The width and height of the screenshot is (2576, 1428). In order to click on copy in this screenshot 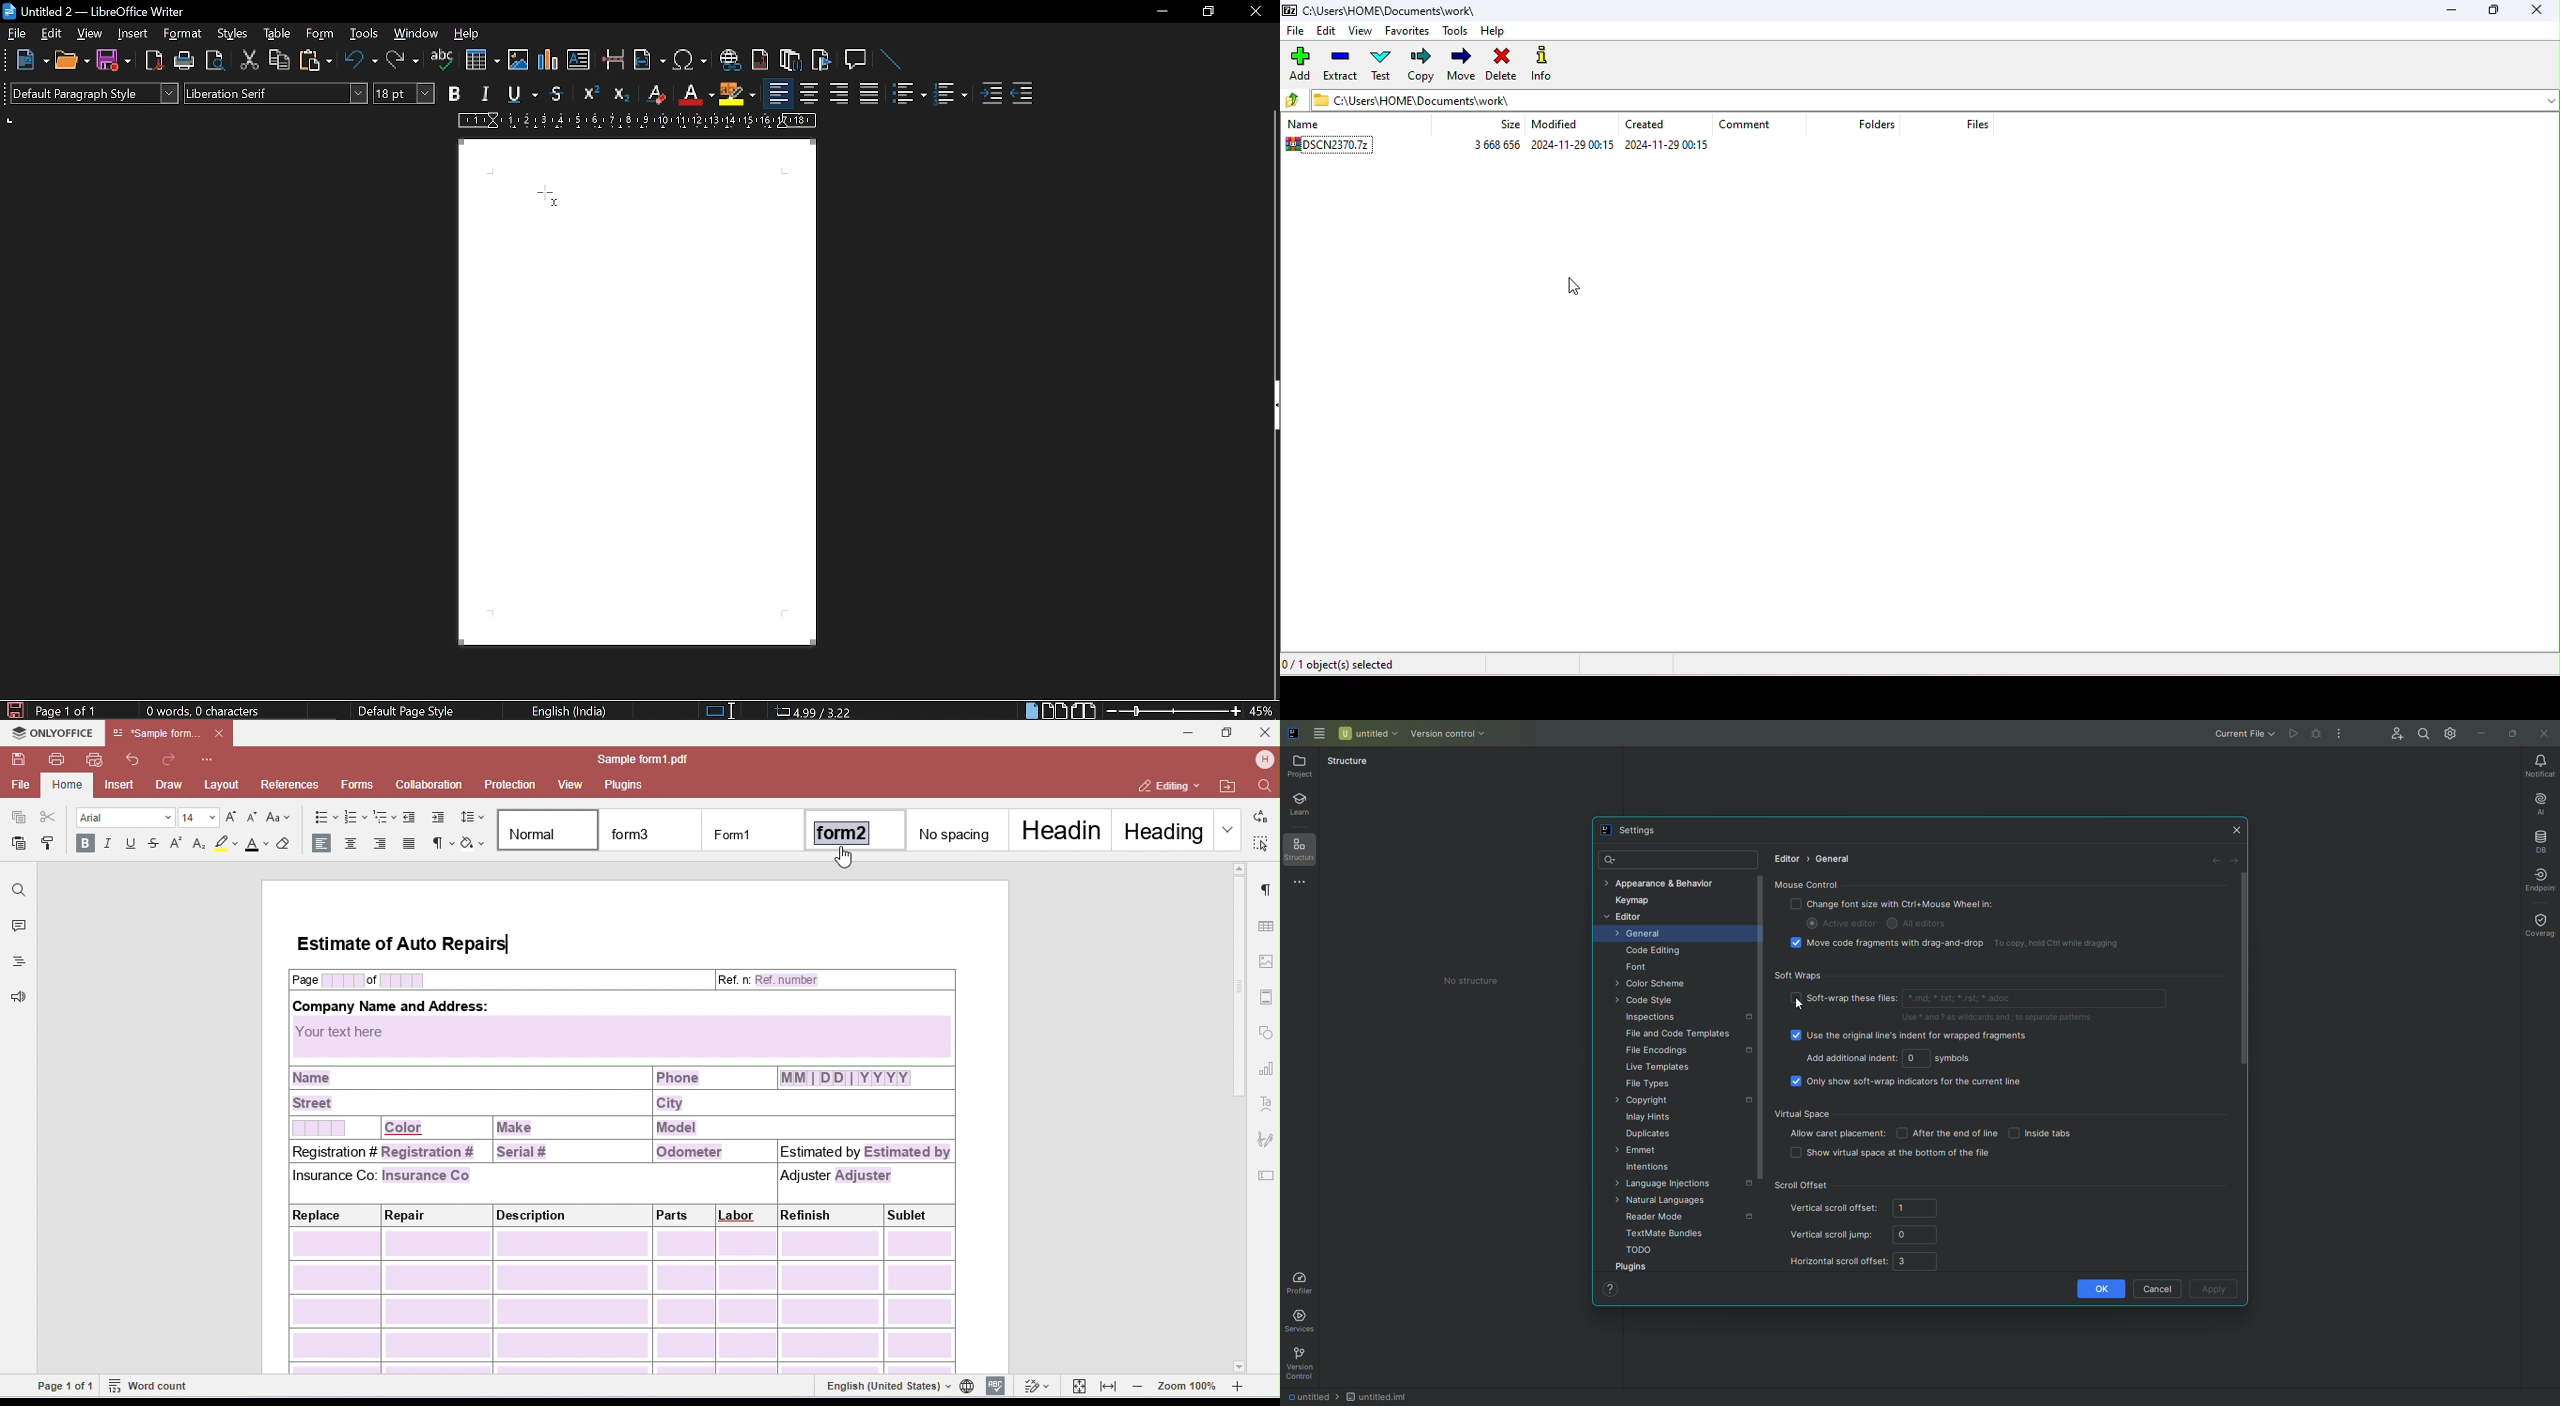, I will do `click(1422, 64)`.